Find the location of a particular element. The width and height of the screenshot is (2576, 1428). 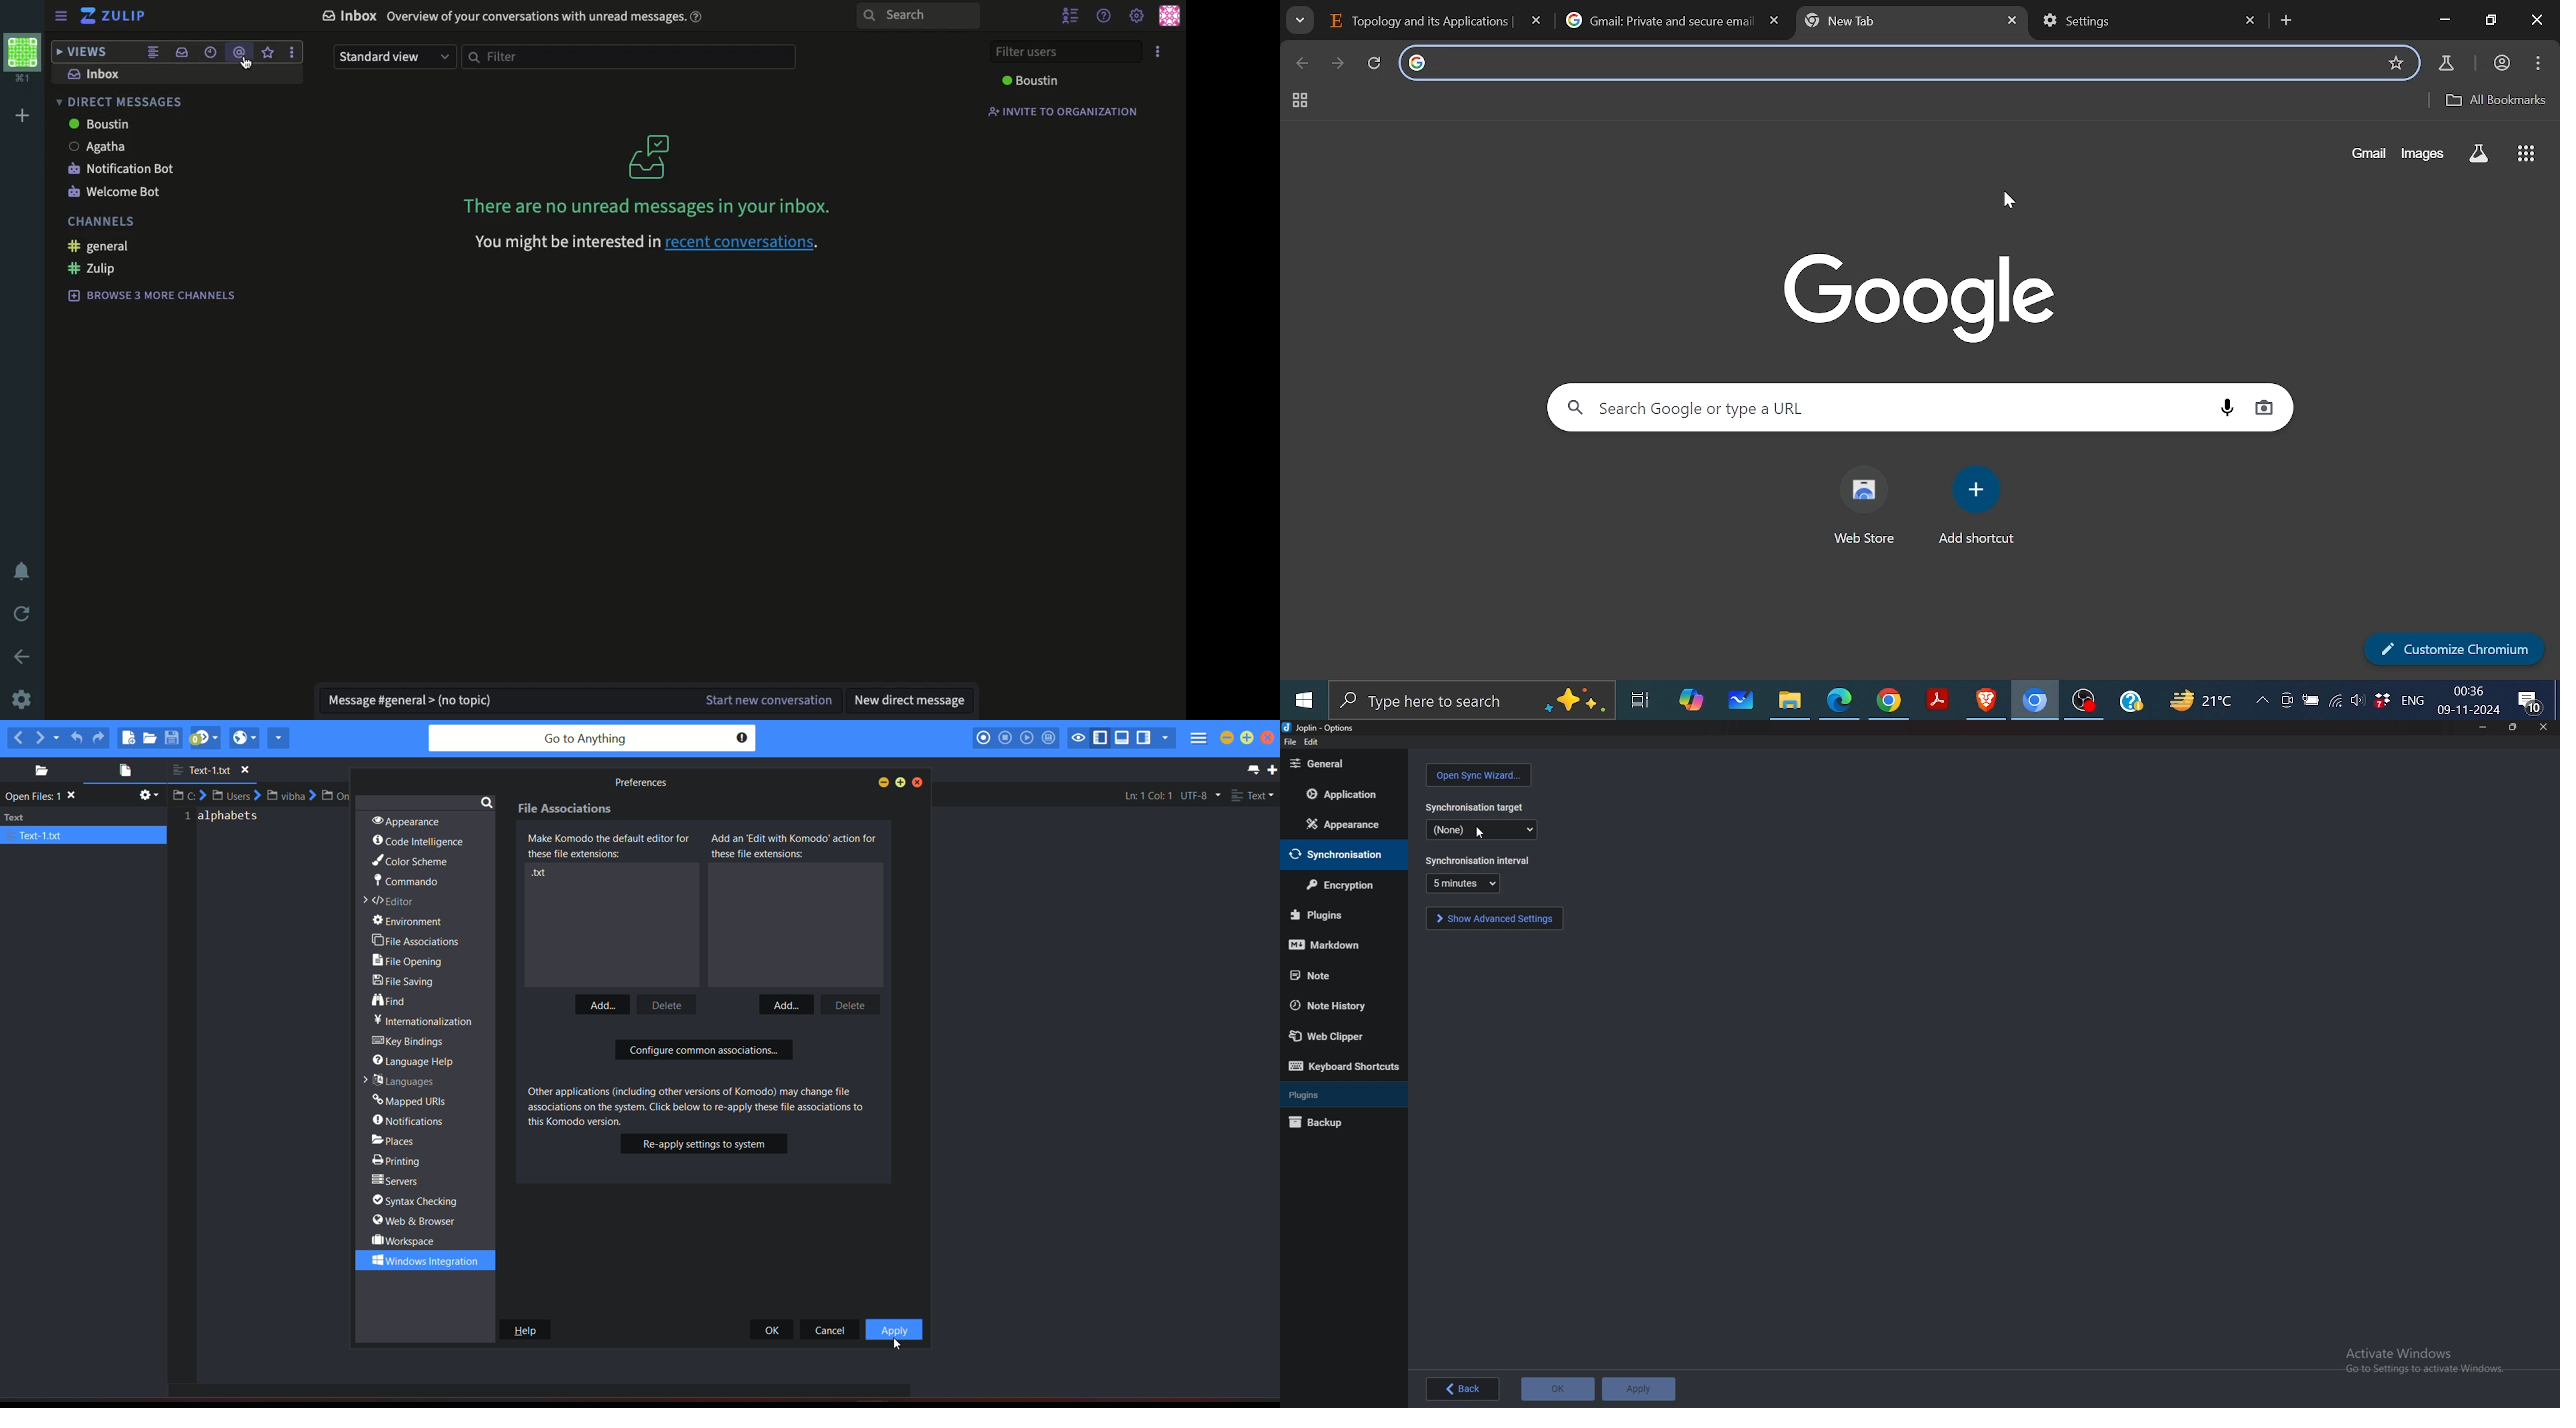

browse 3 more channels is located at coordinates (157, 295).